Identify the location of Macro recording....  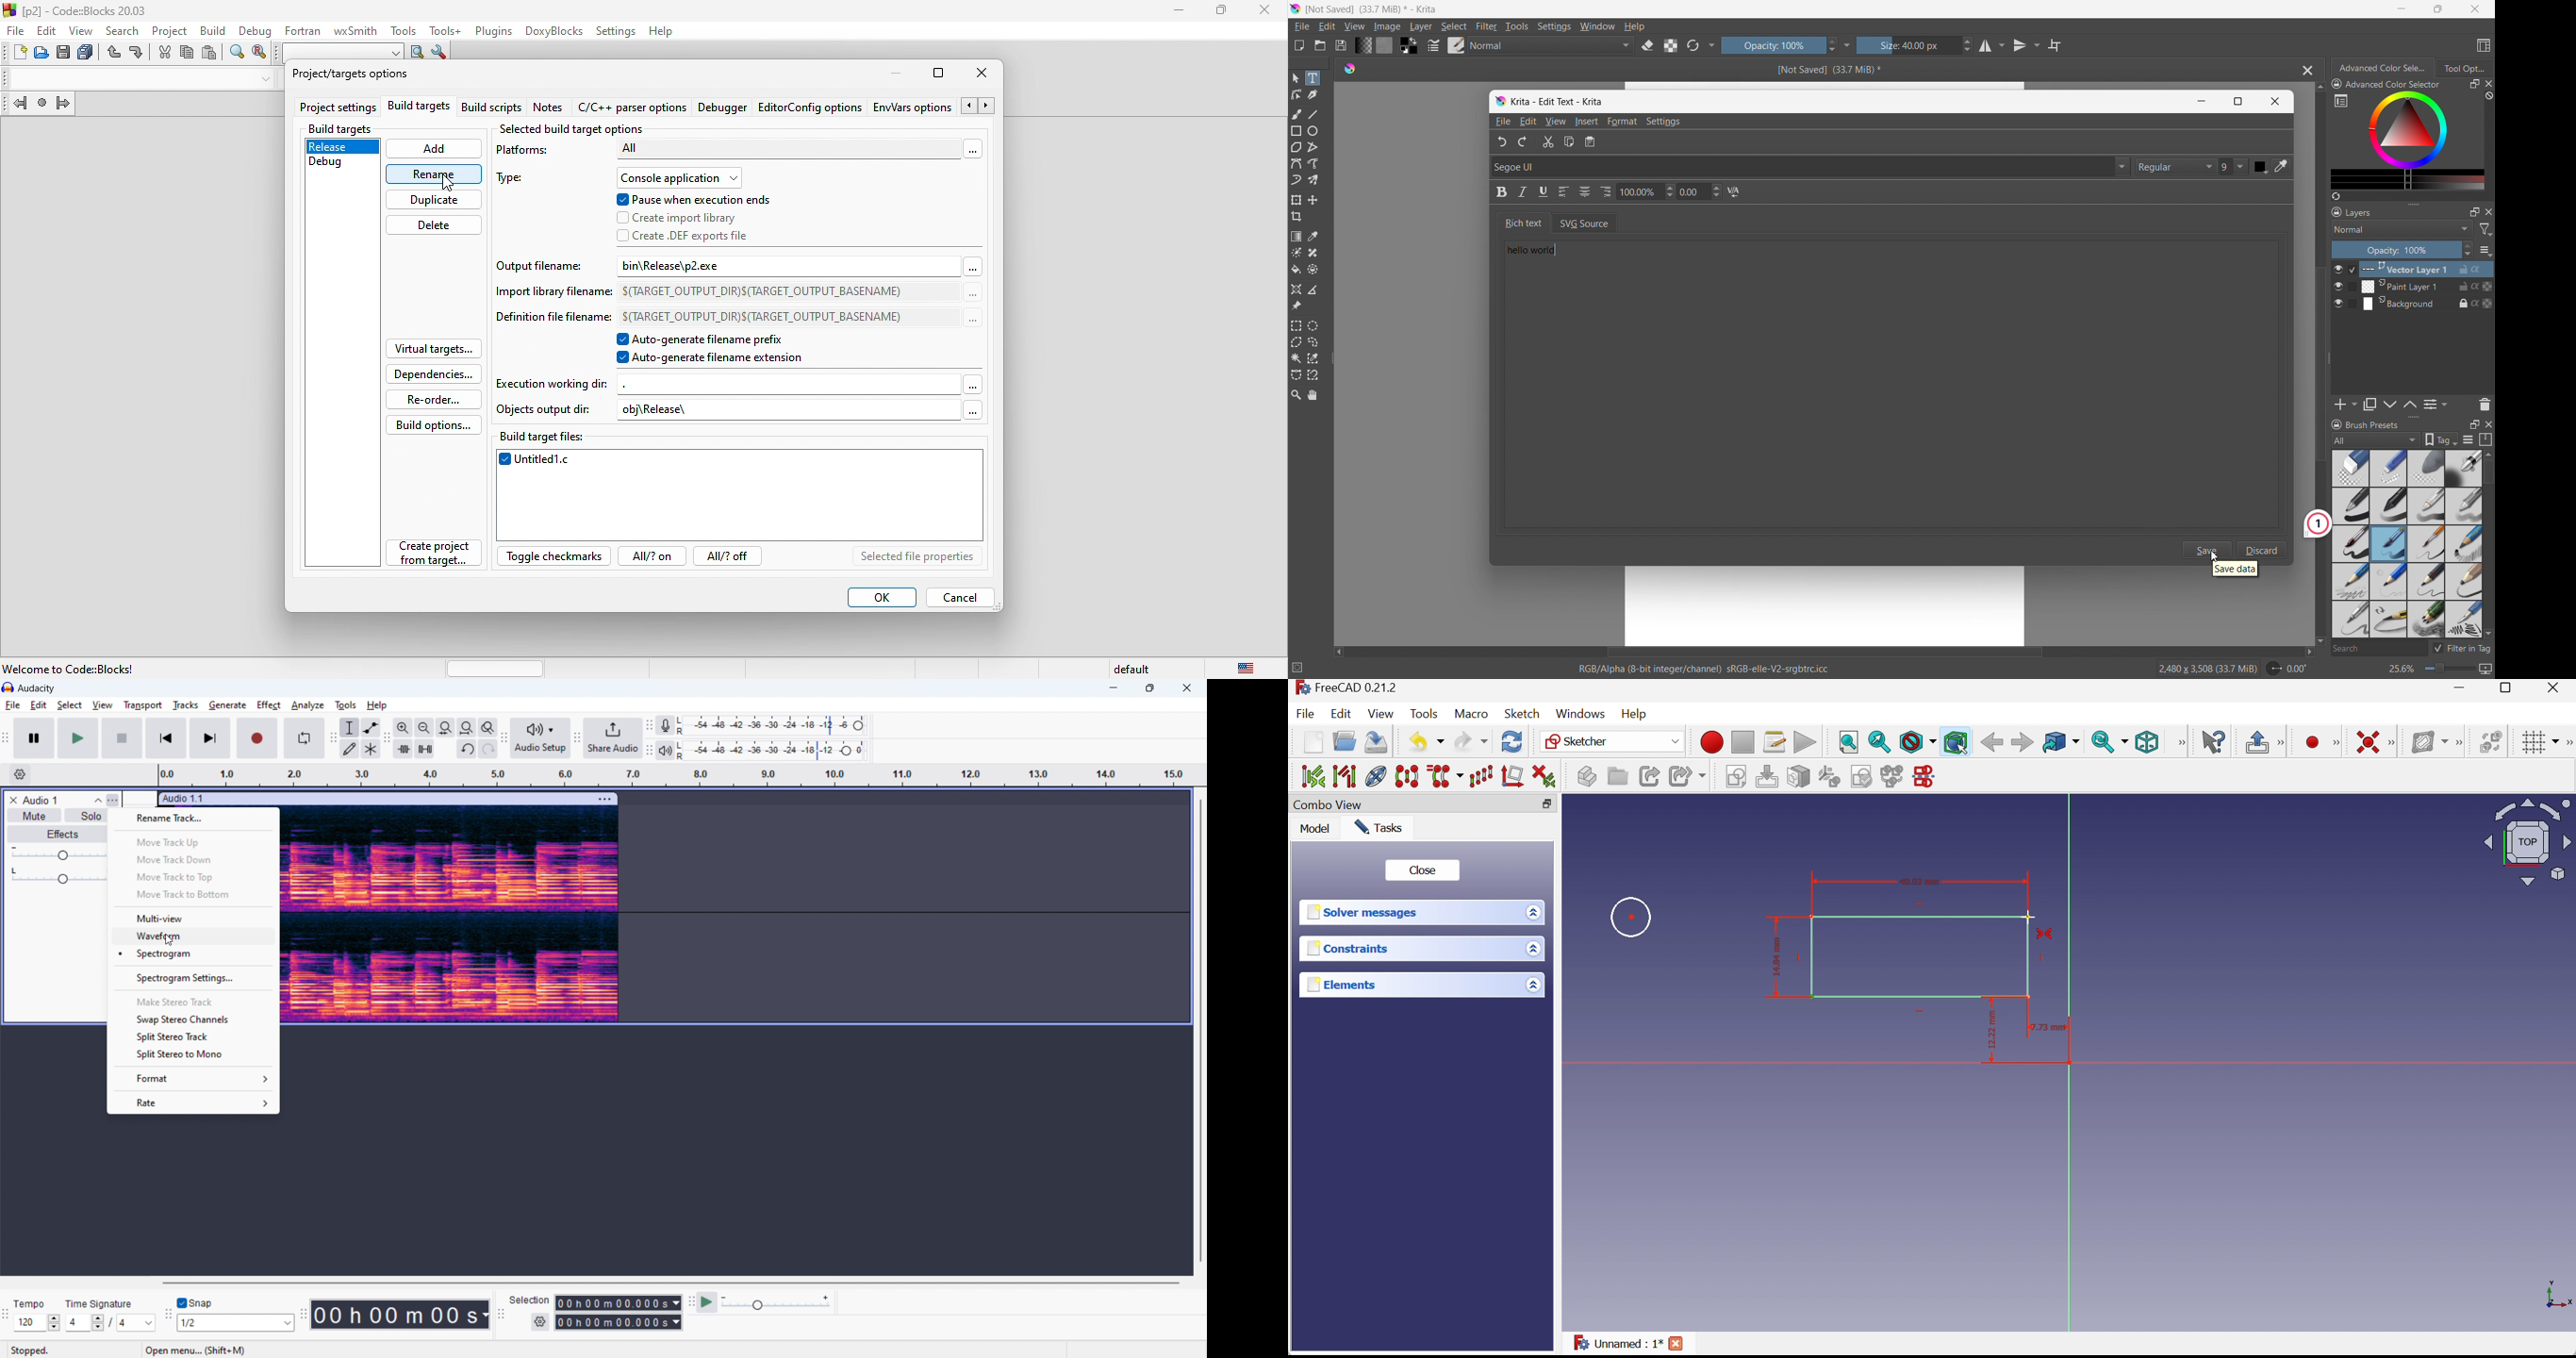
(1711, 742).